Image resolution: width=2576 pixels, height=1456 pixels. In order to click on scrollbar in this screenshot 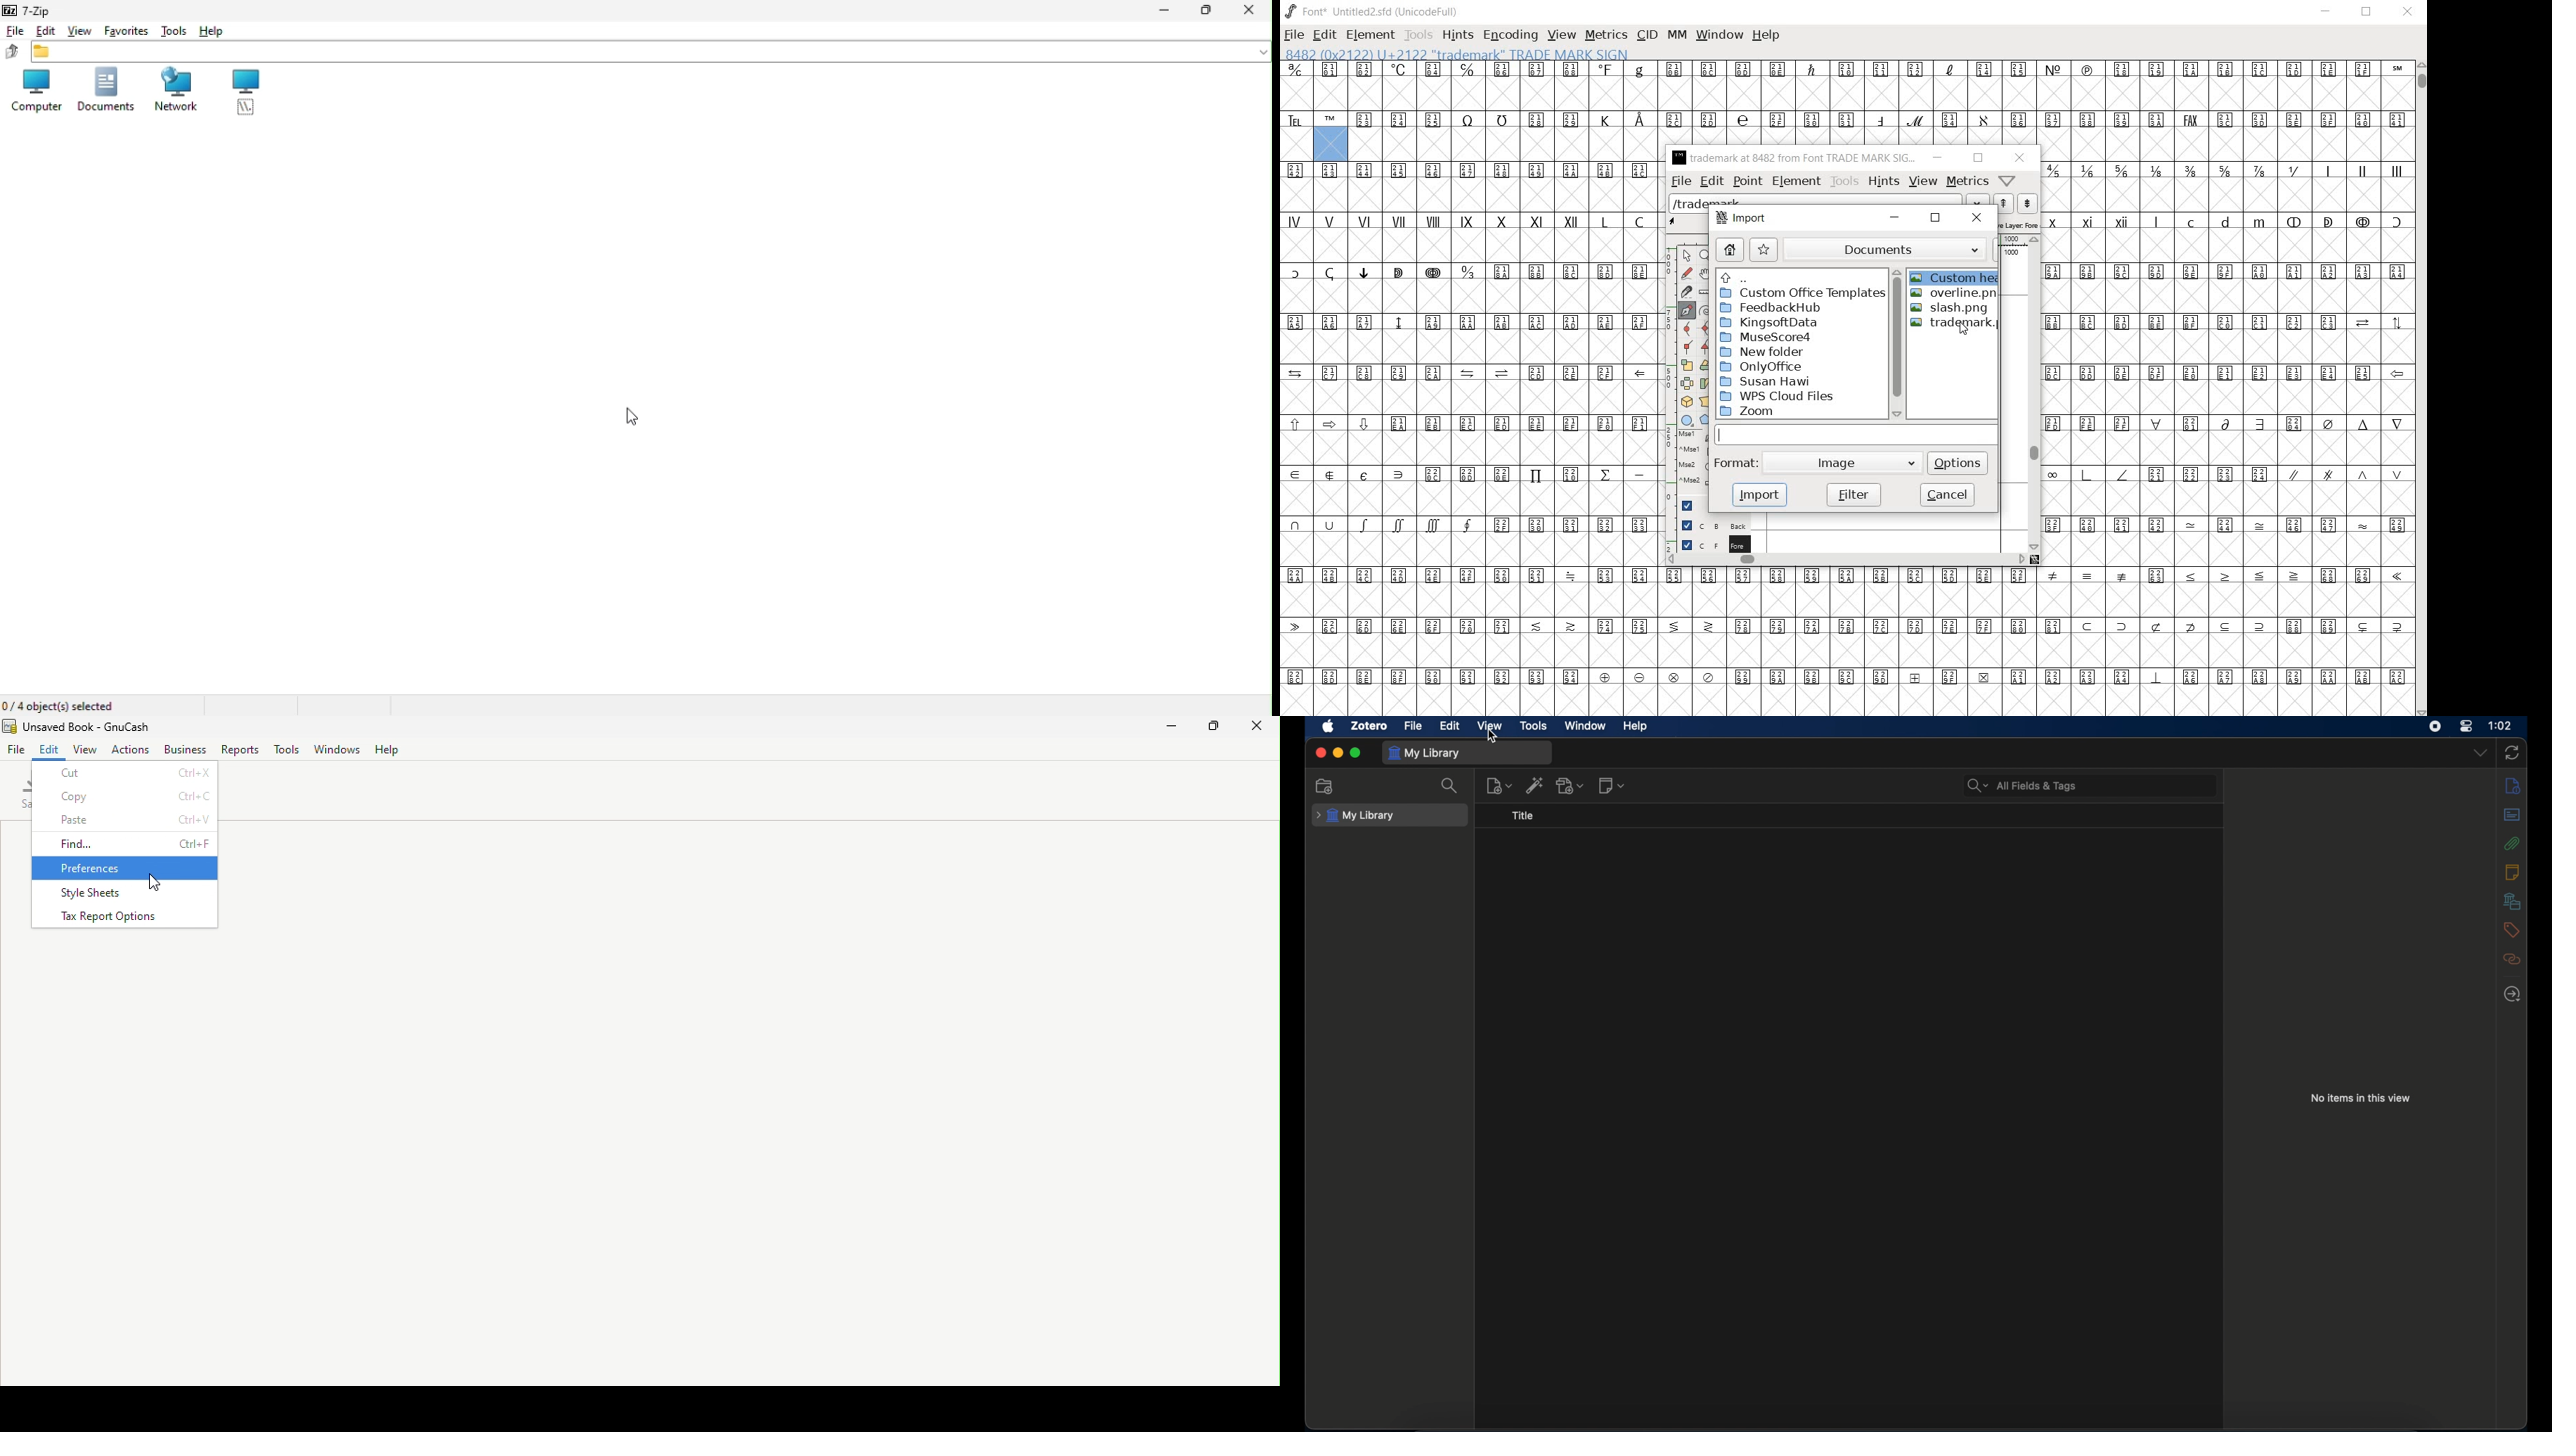, I will do `click(1847, 561)`.